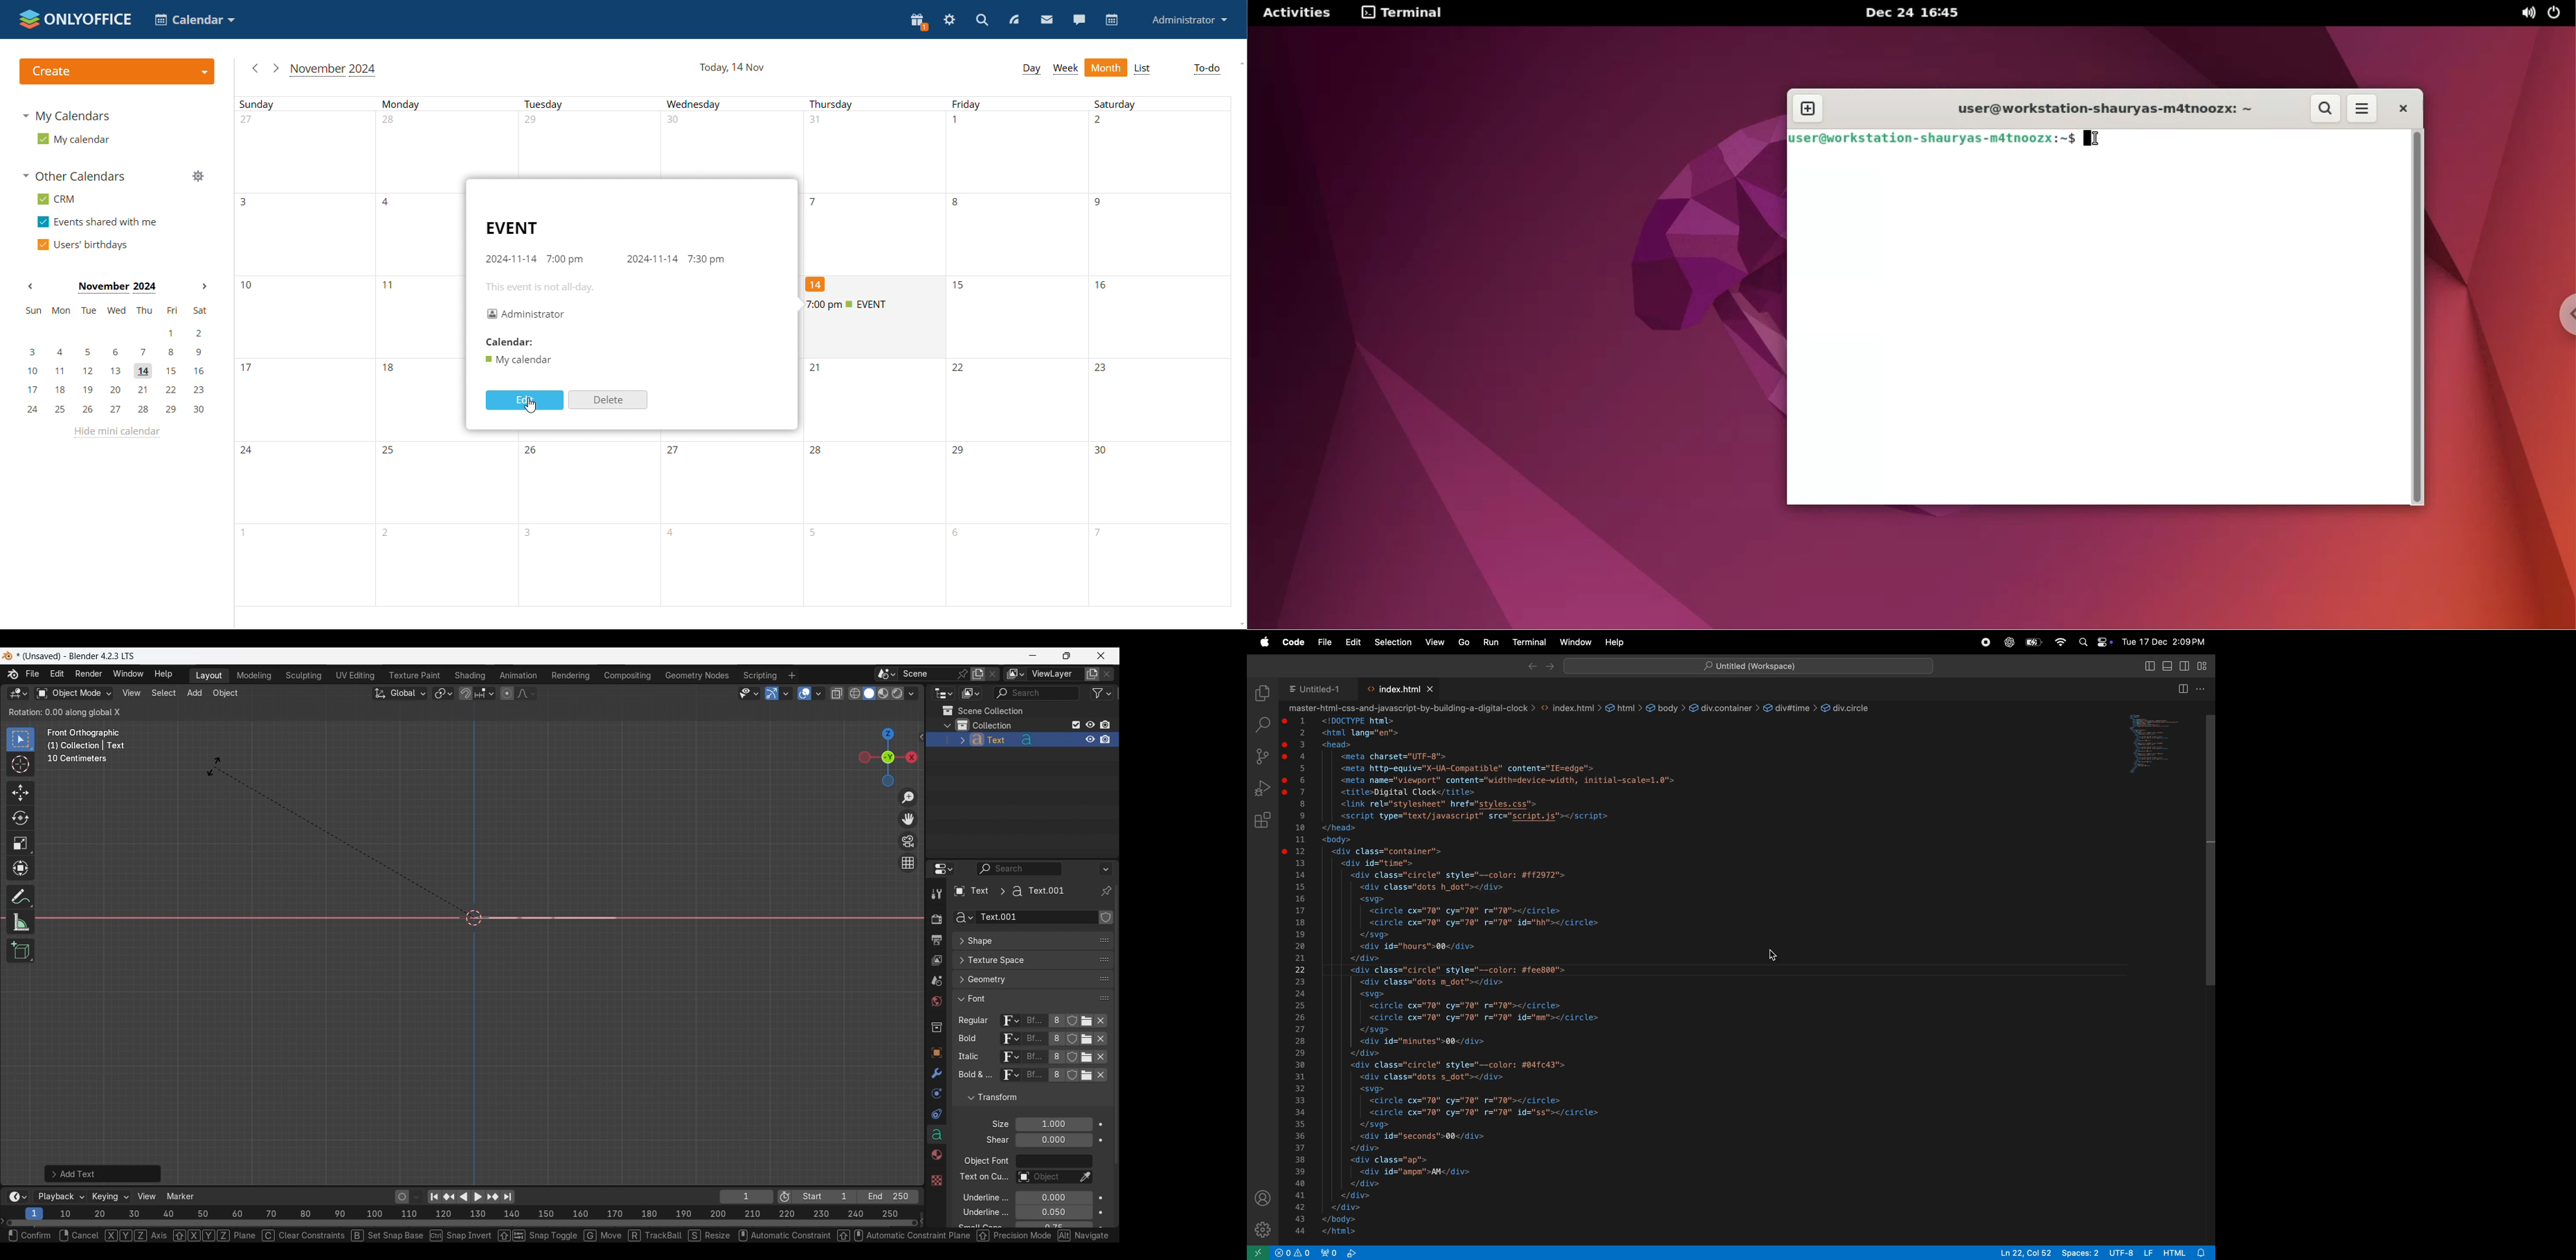  I want to click on Click to expand Texture Space, so click(1021, 960).